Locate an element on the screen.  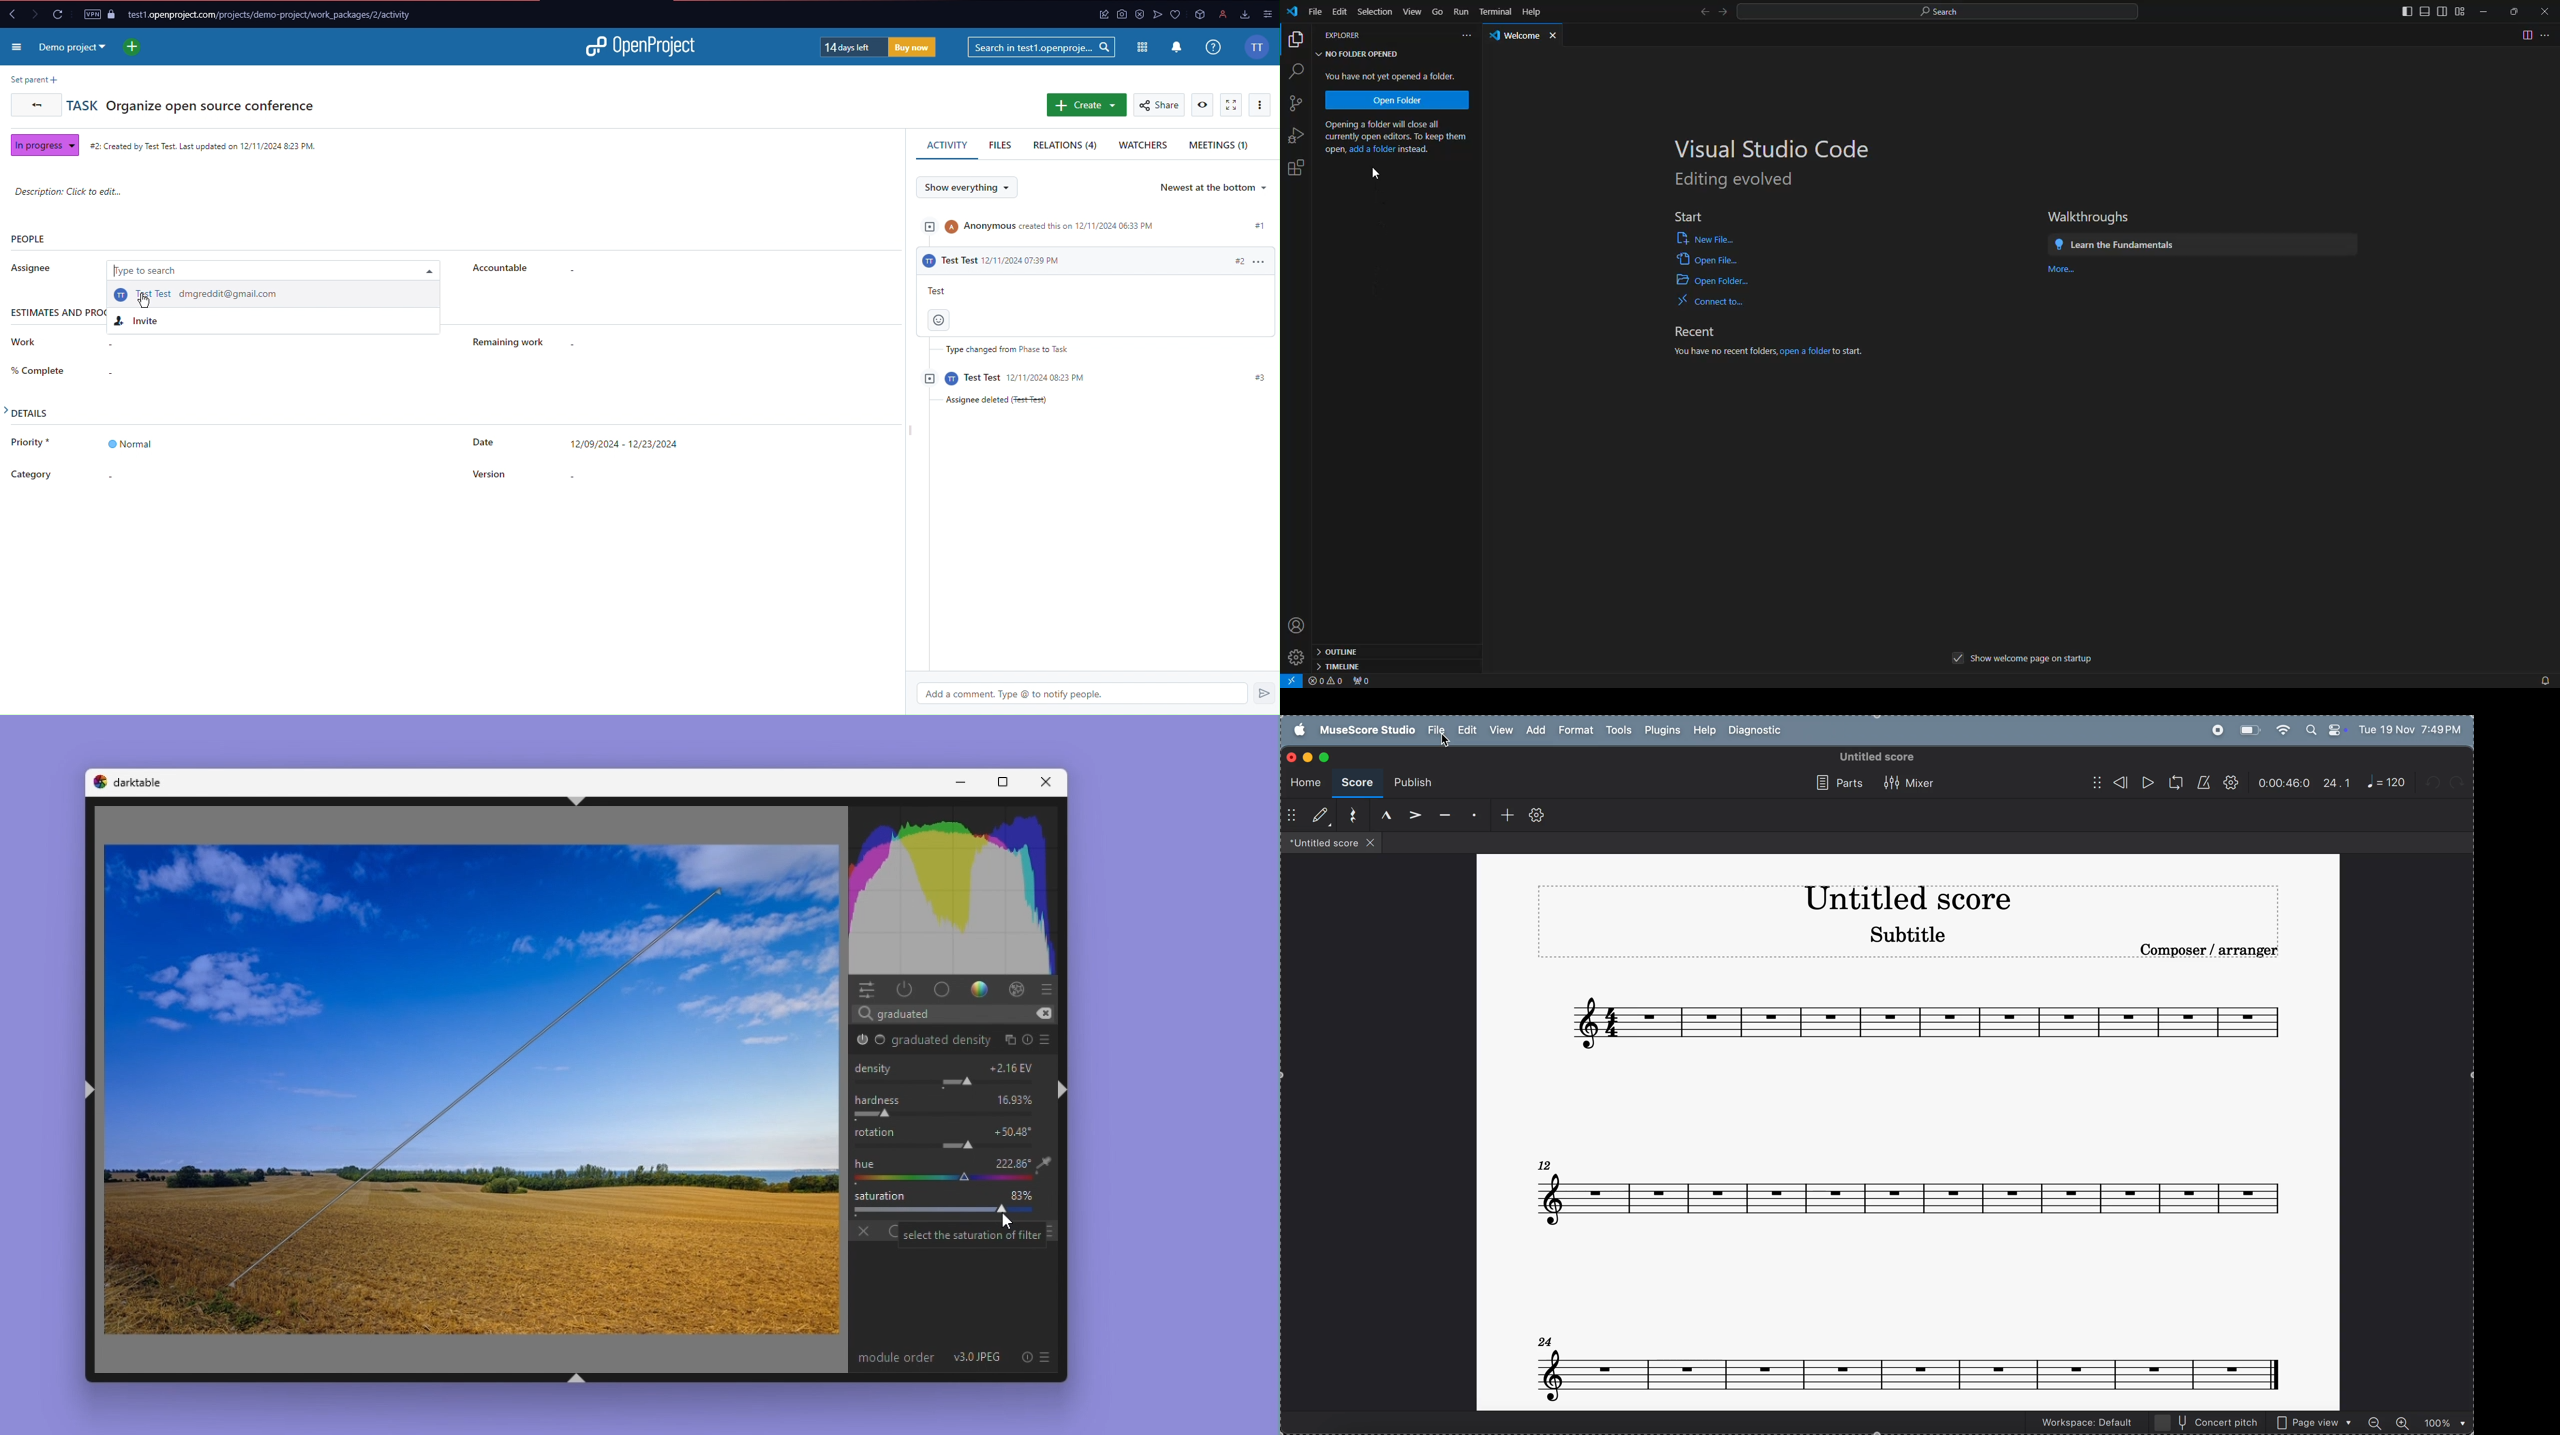
Type to search is located at coordinates (277, 270).